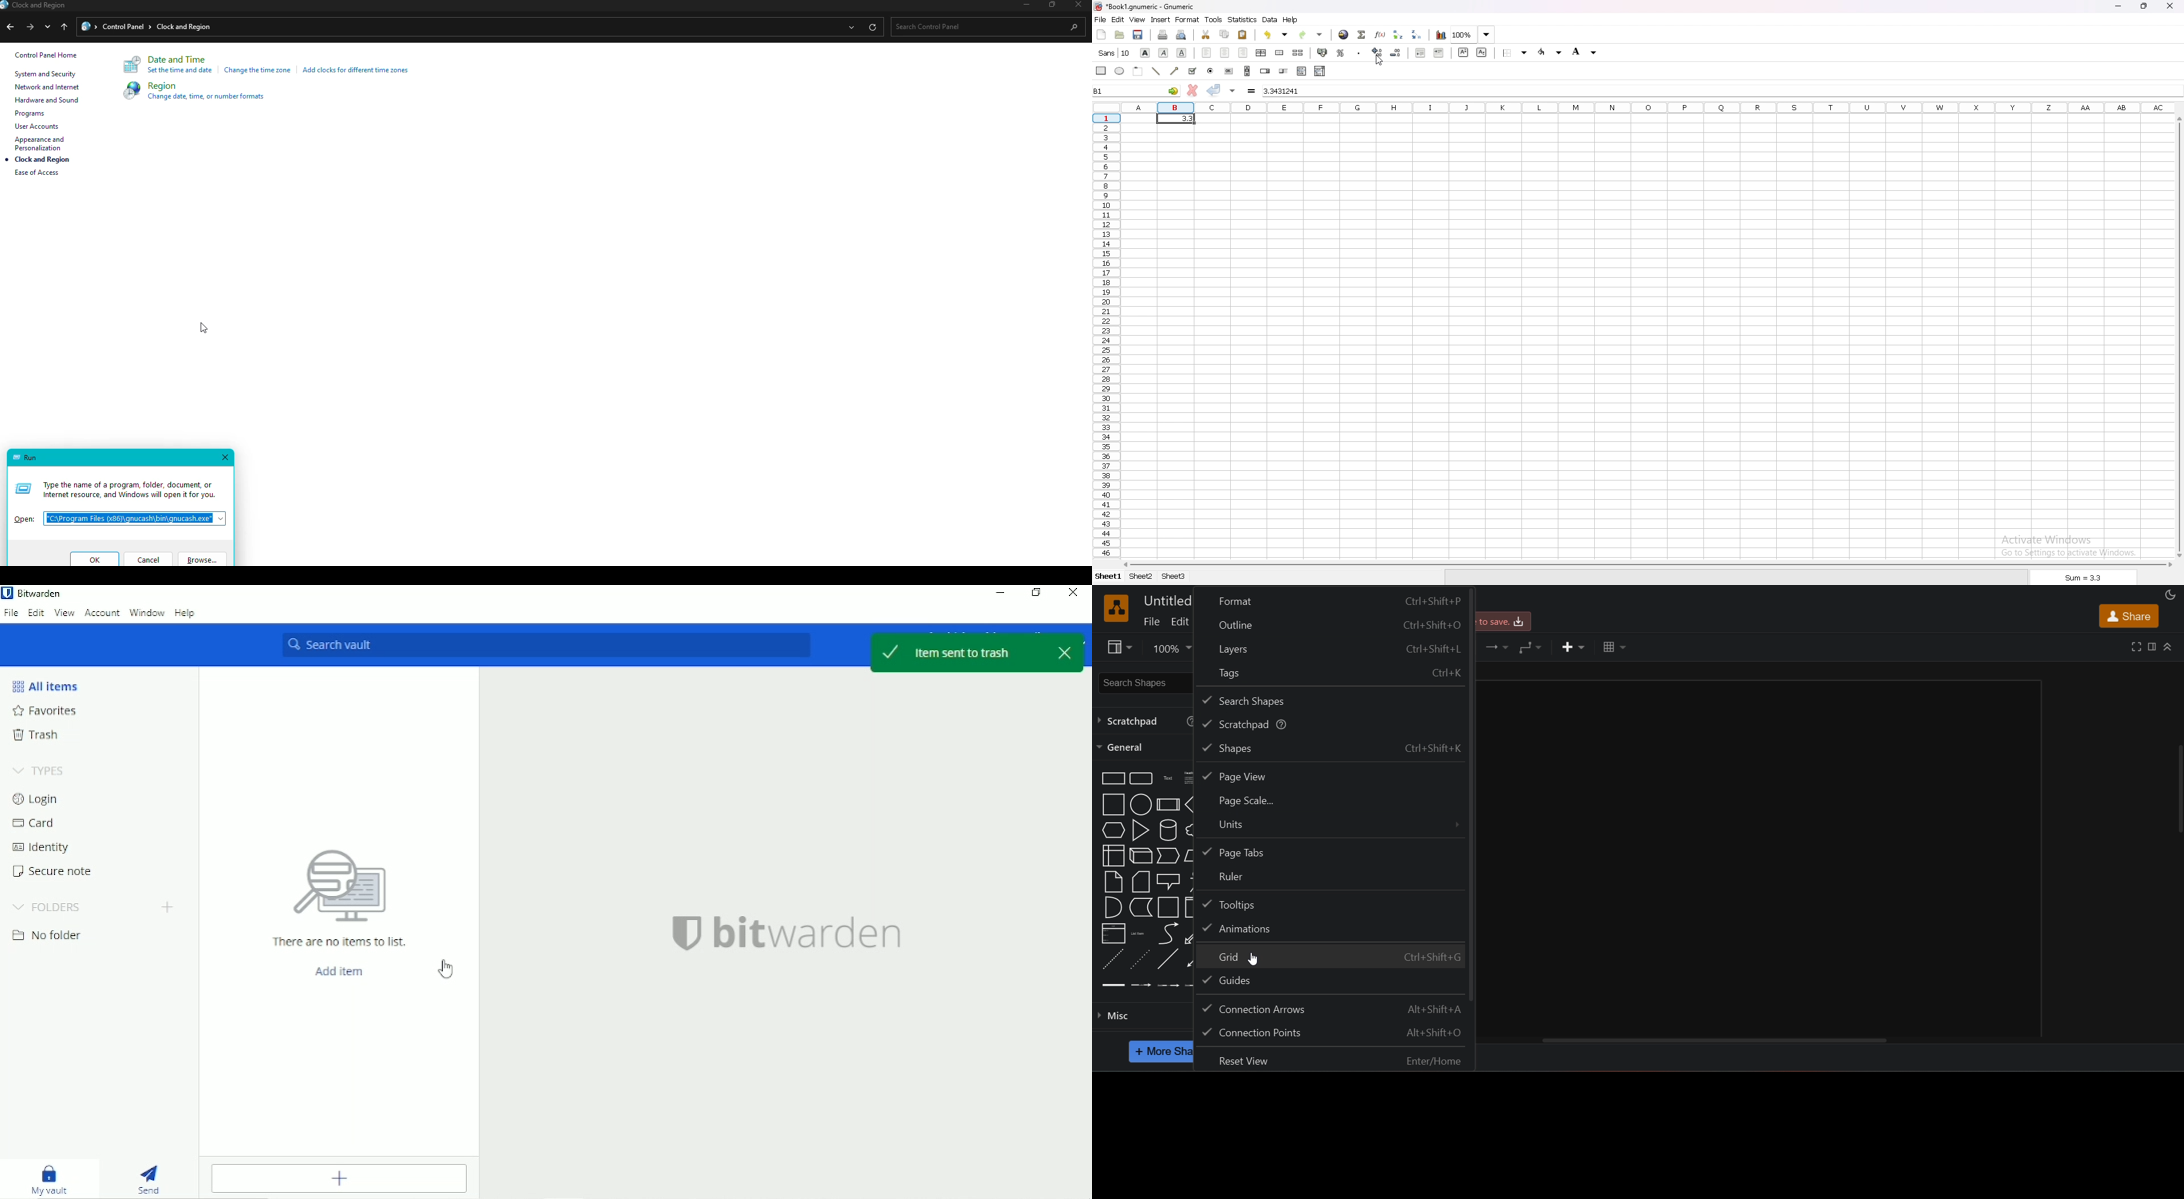  I want to click on connector with 2 labels, so click(1168, 985).